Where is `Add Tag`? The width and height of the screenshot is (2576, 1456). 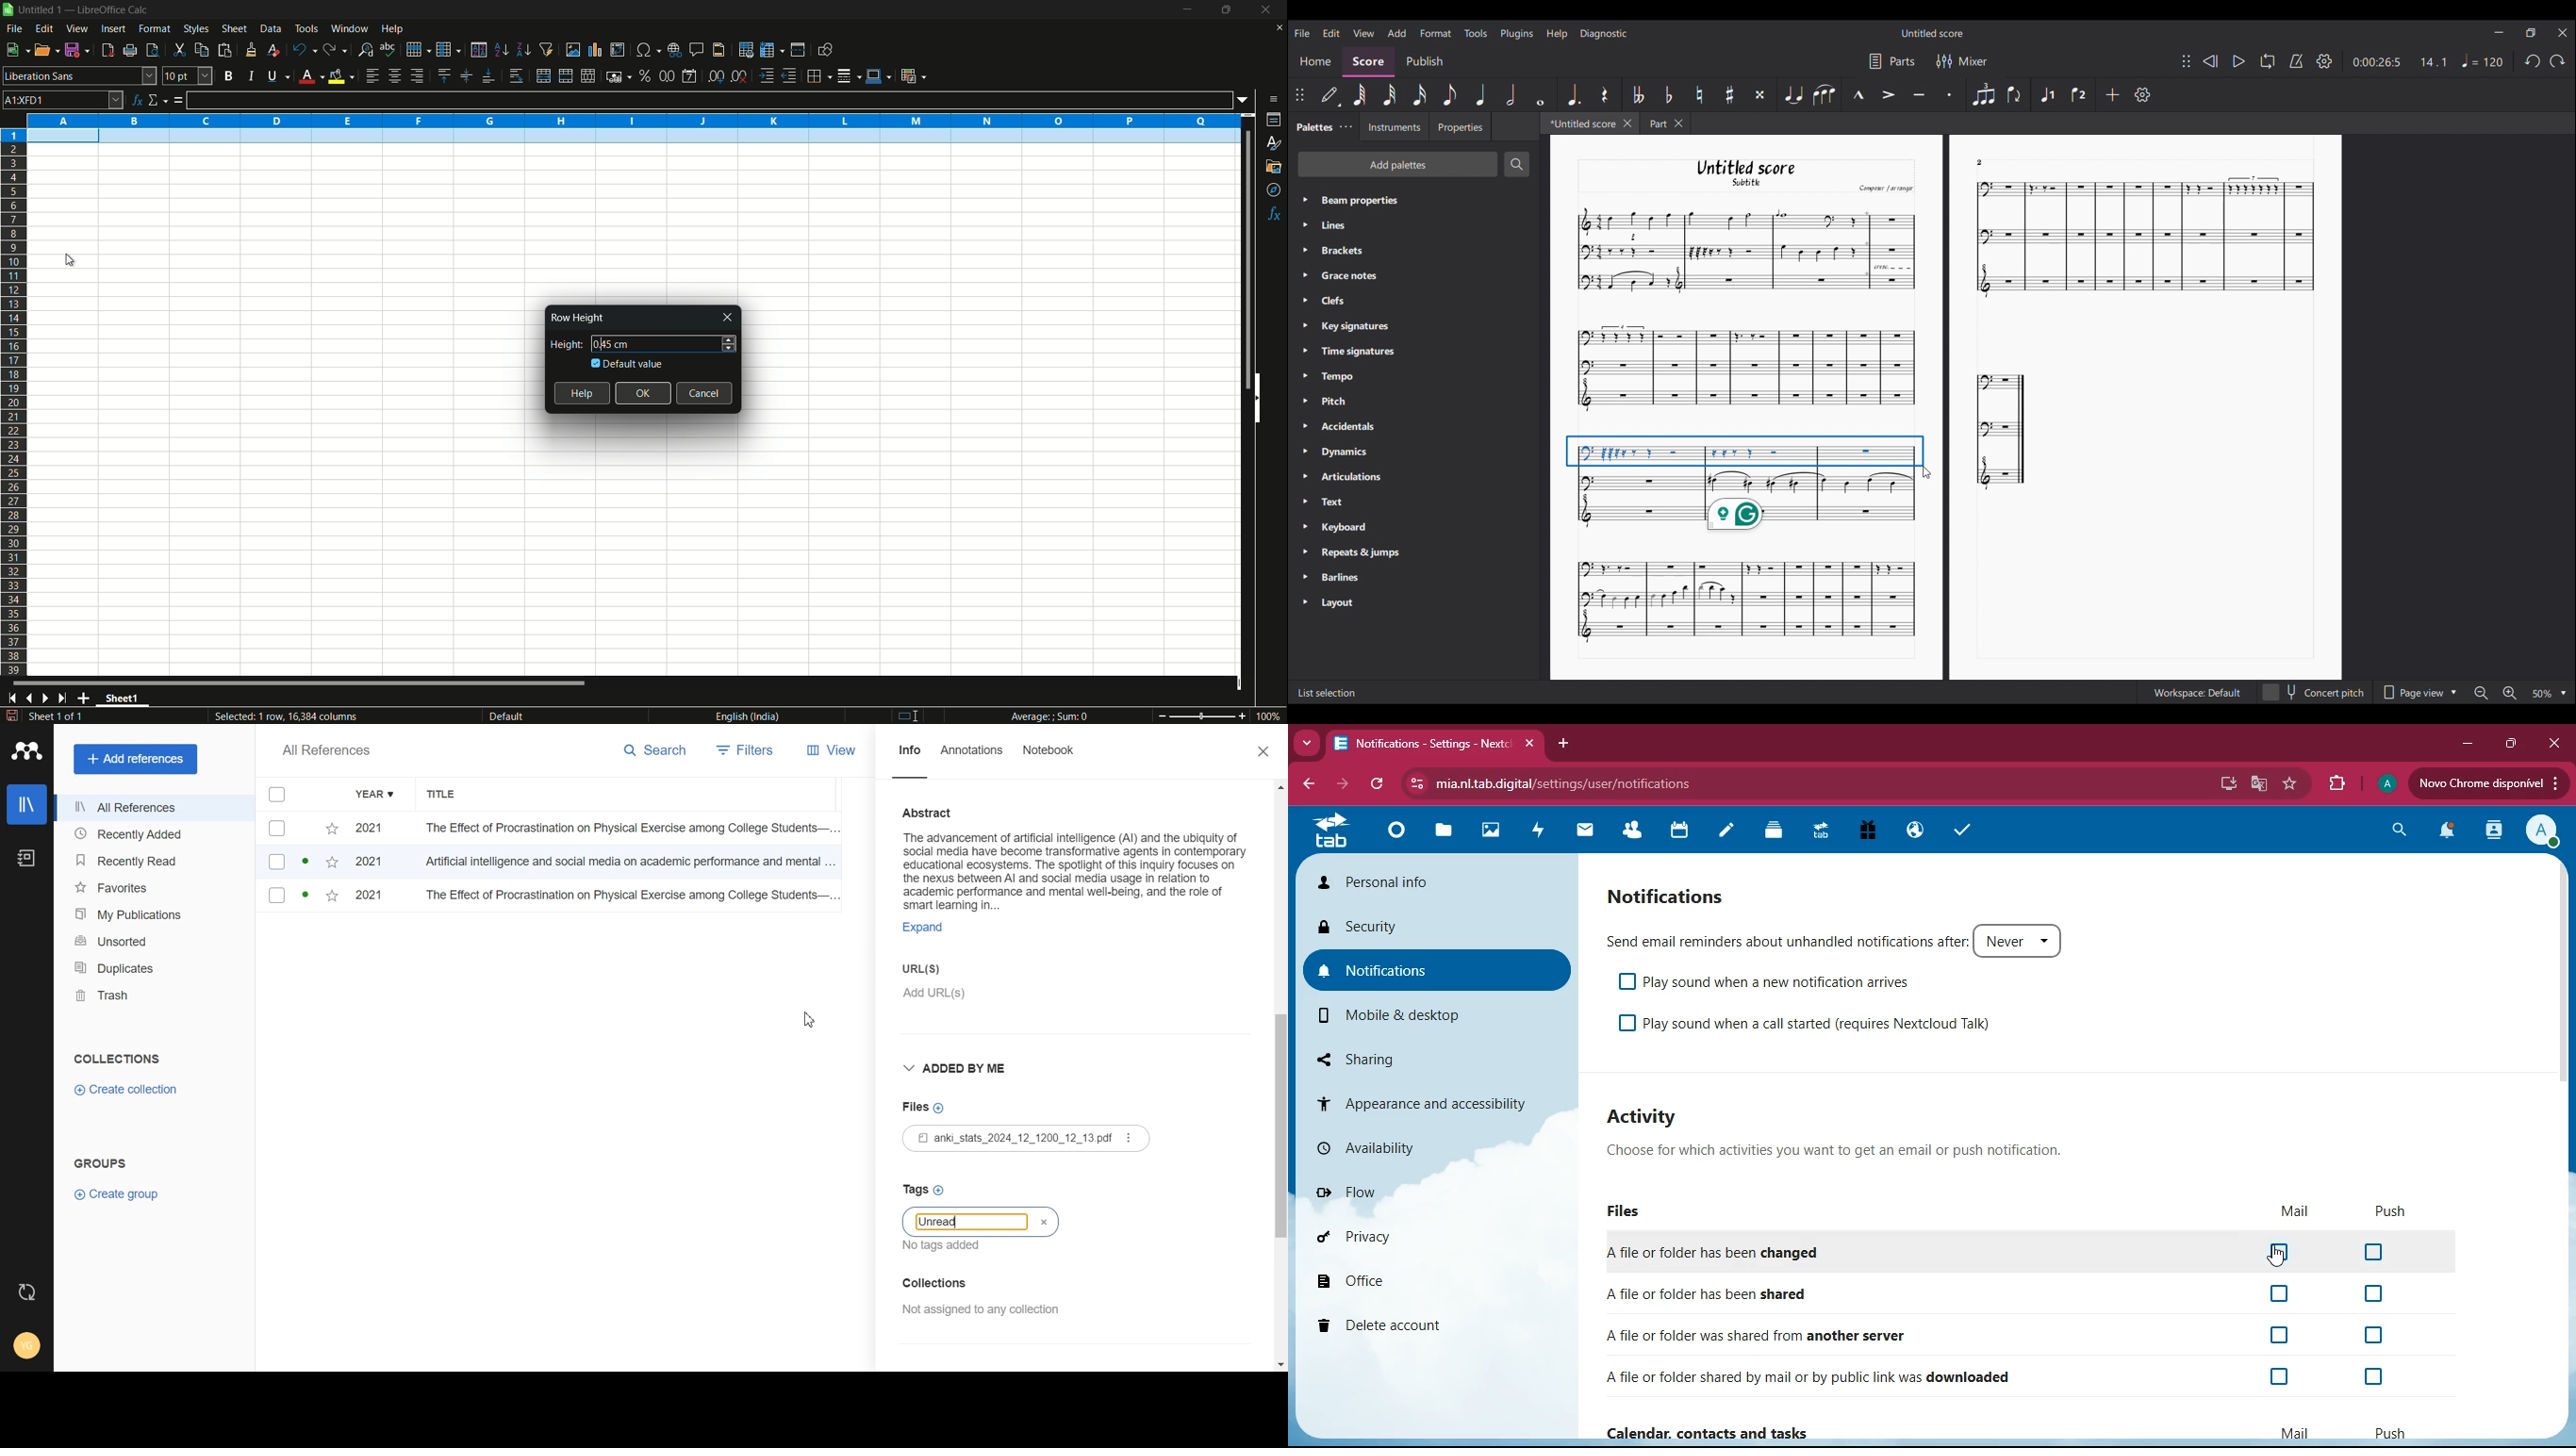
Add Tag is located at coordinates (967, 1190).